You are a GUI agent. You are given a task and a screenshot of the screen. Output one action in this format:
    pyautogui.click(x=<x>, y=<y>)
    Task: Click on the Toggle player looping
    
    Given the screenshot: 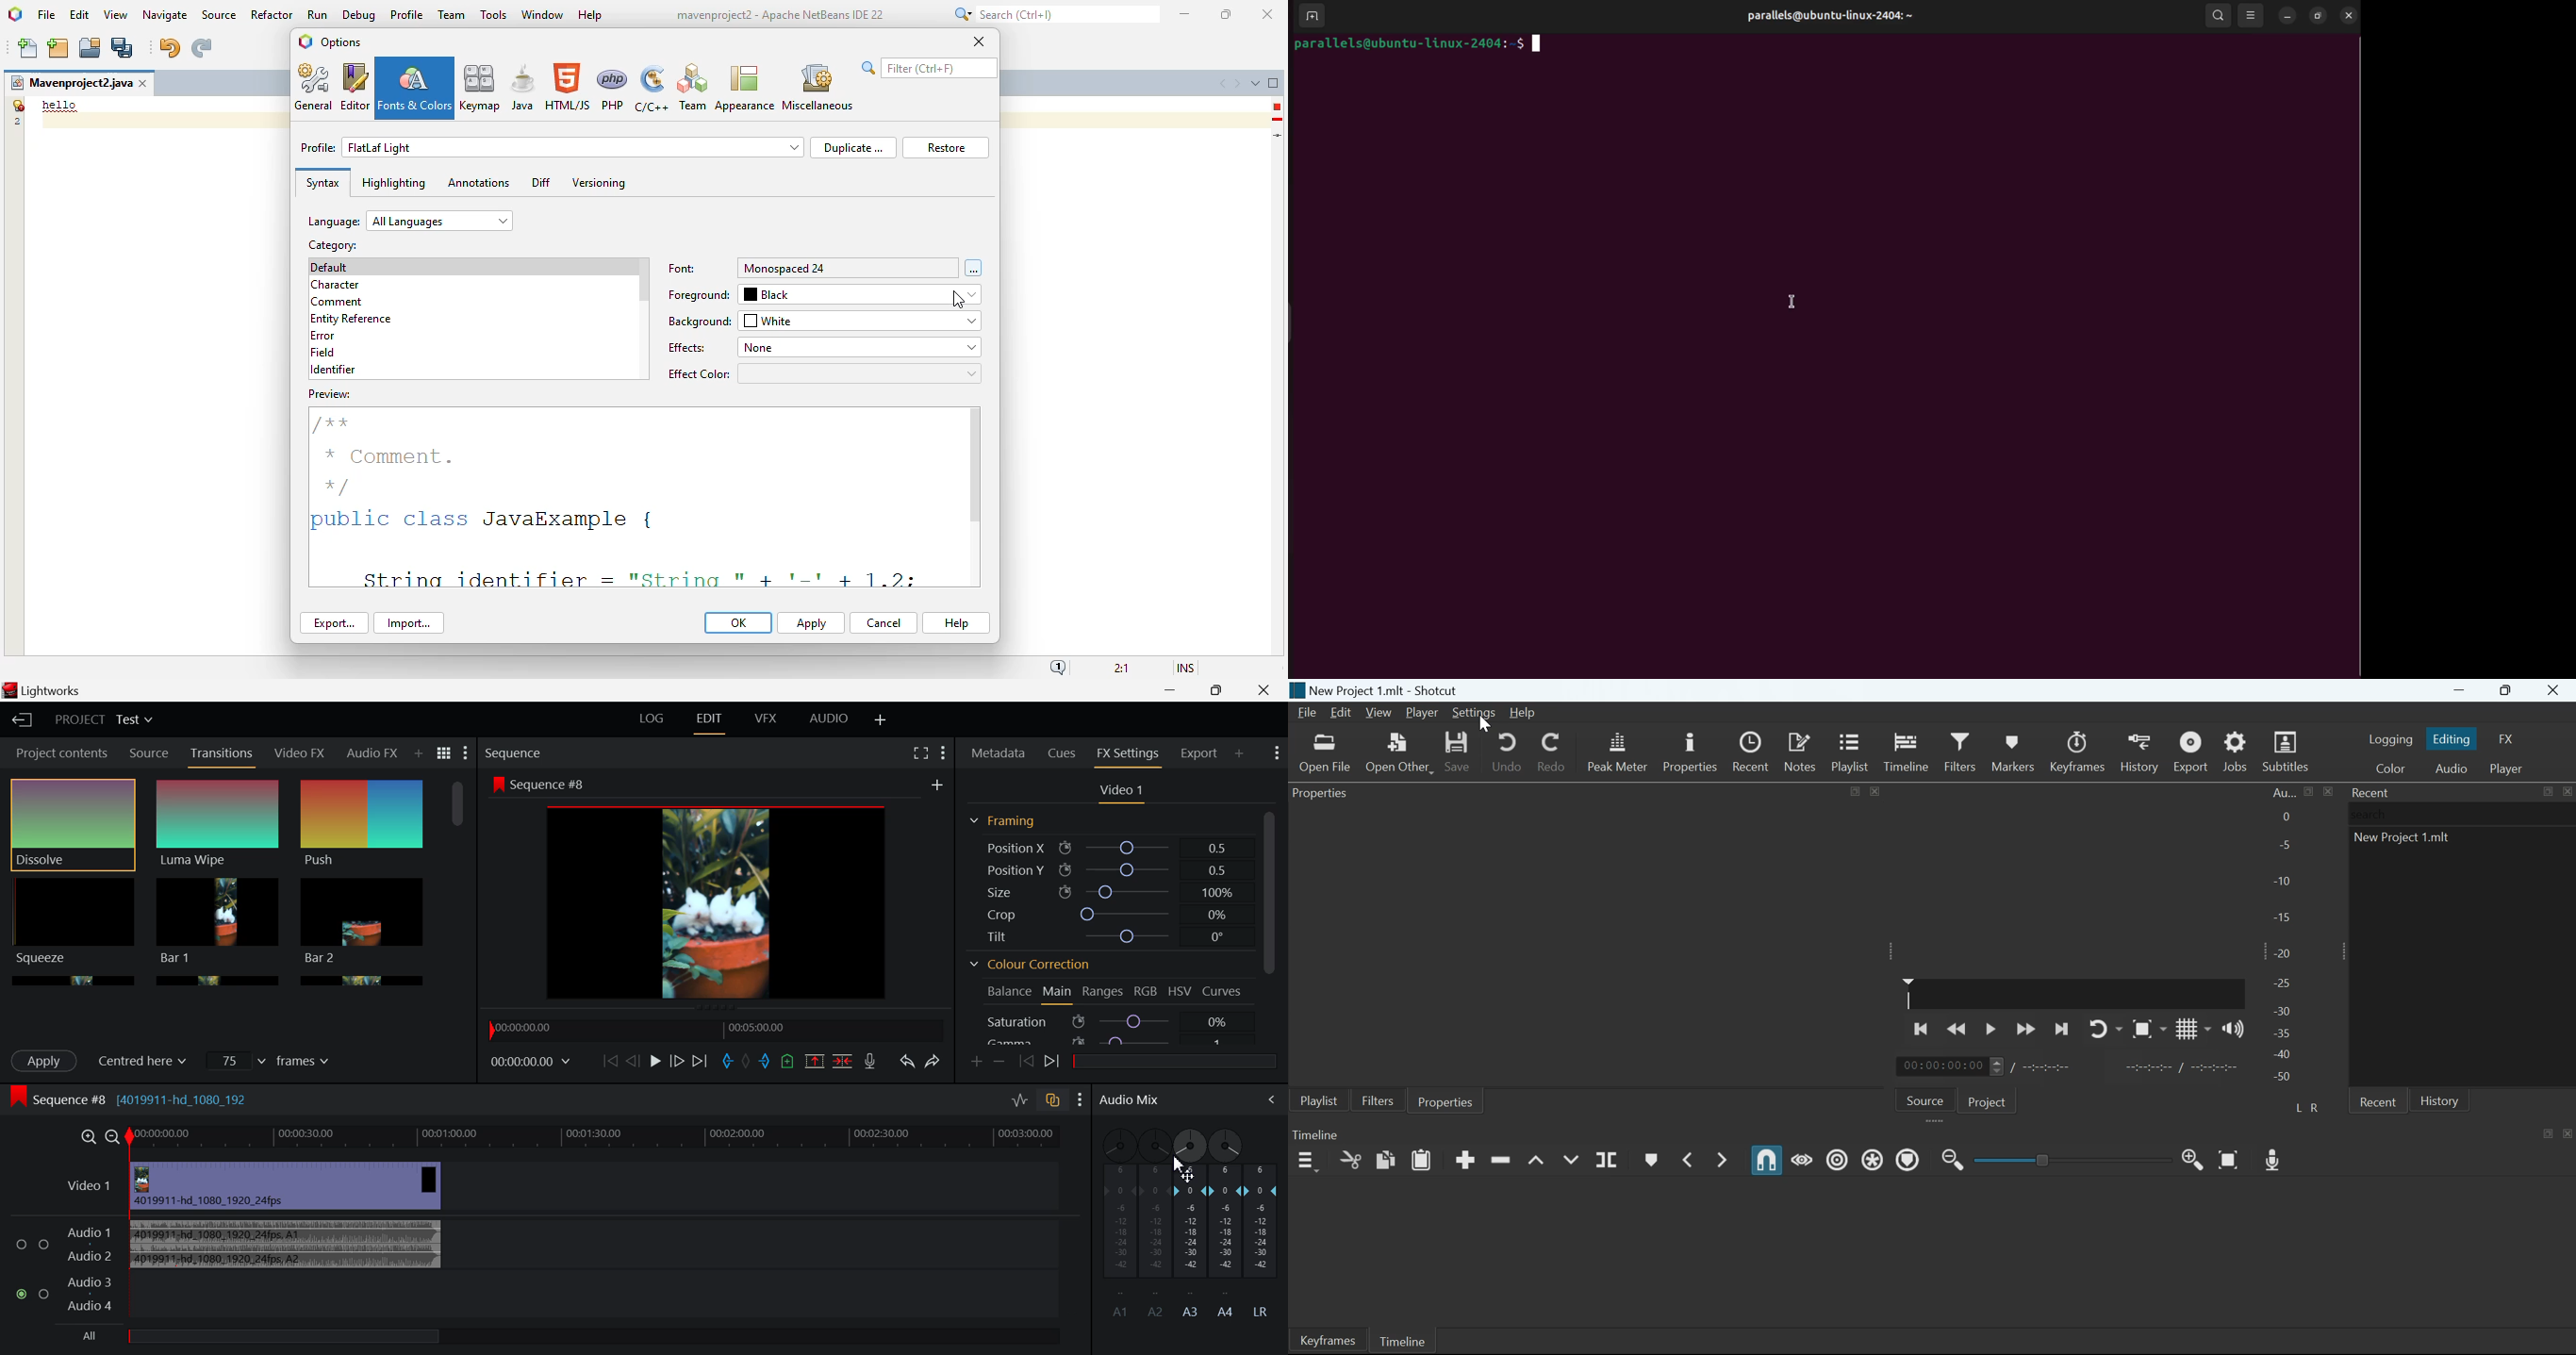 What is the action you would take?
    pyautogui.click(x=2106, y=1029)
    